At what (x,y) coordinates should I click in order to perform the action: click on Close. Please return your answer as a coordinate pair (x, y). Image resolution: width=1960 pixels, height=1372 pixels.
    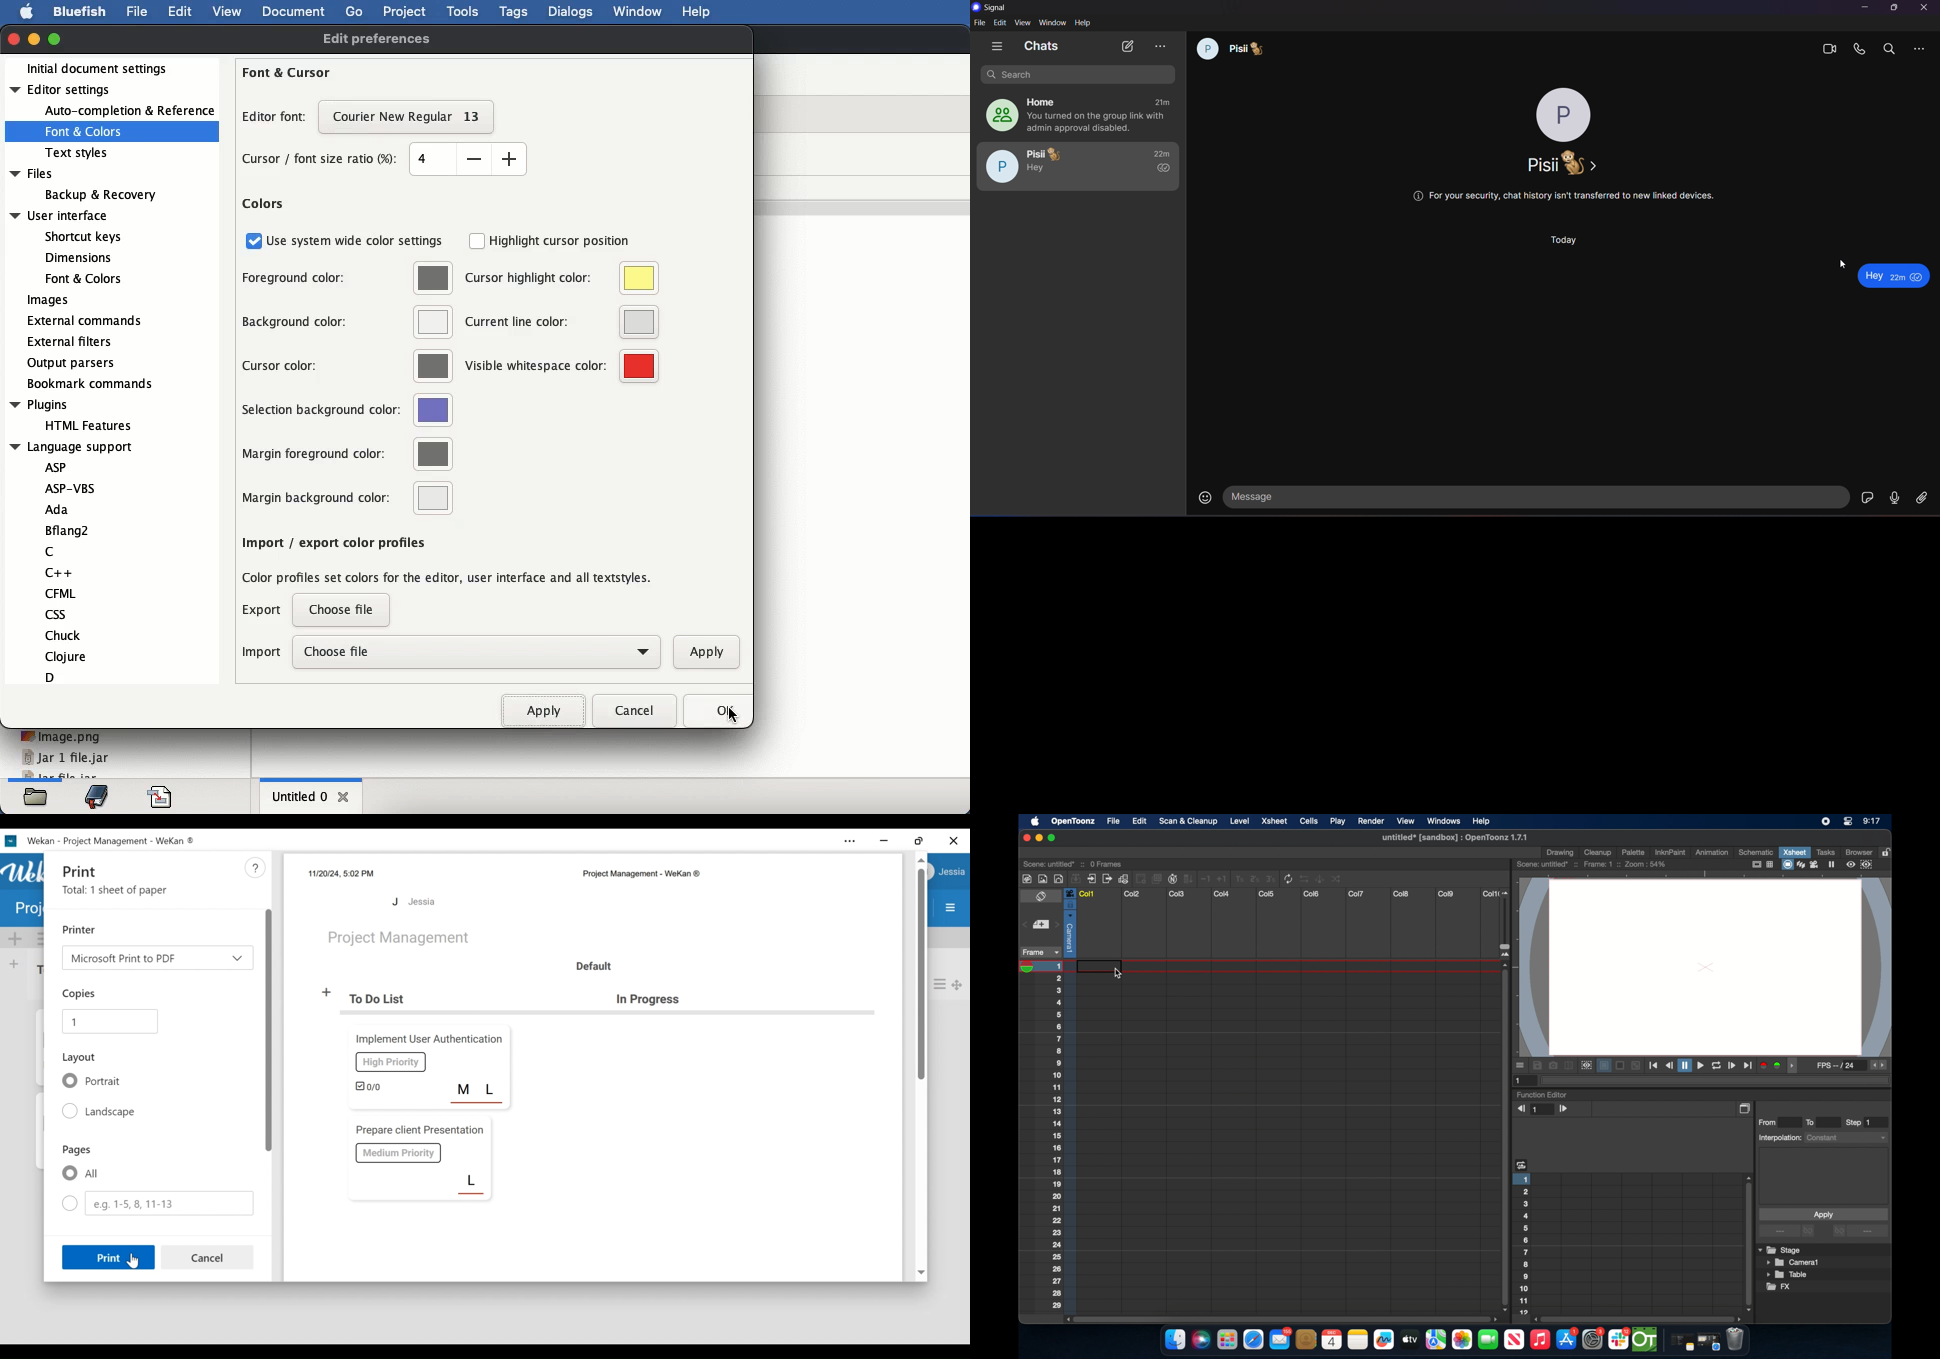
    Looking at the image, I should click on (953, 841).